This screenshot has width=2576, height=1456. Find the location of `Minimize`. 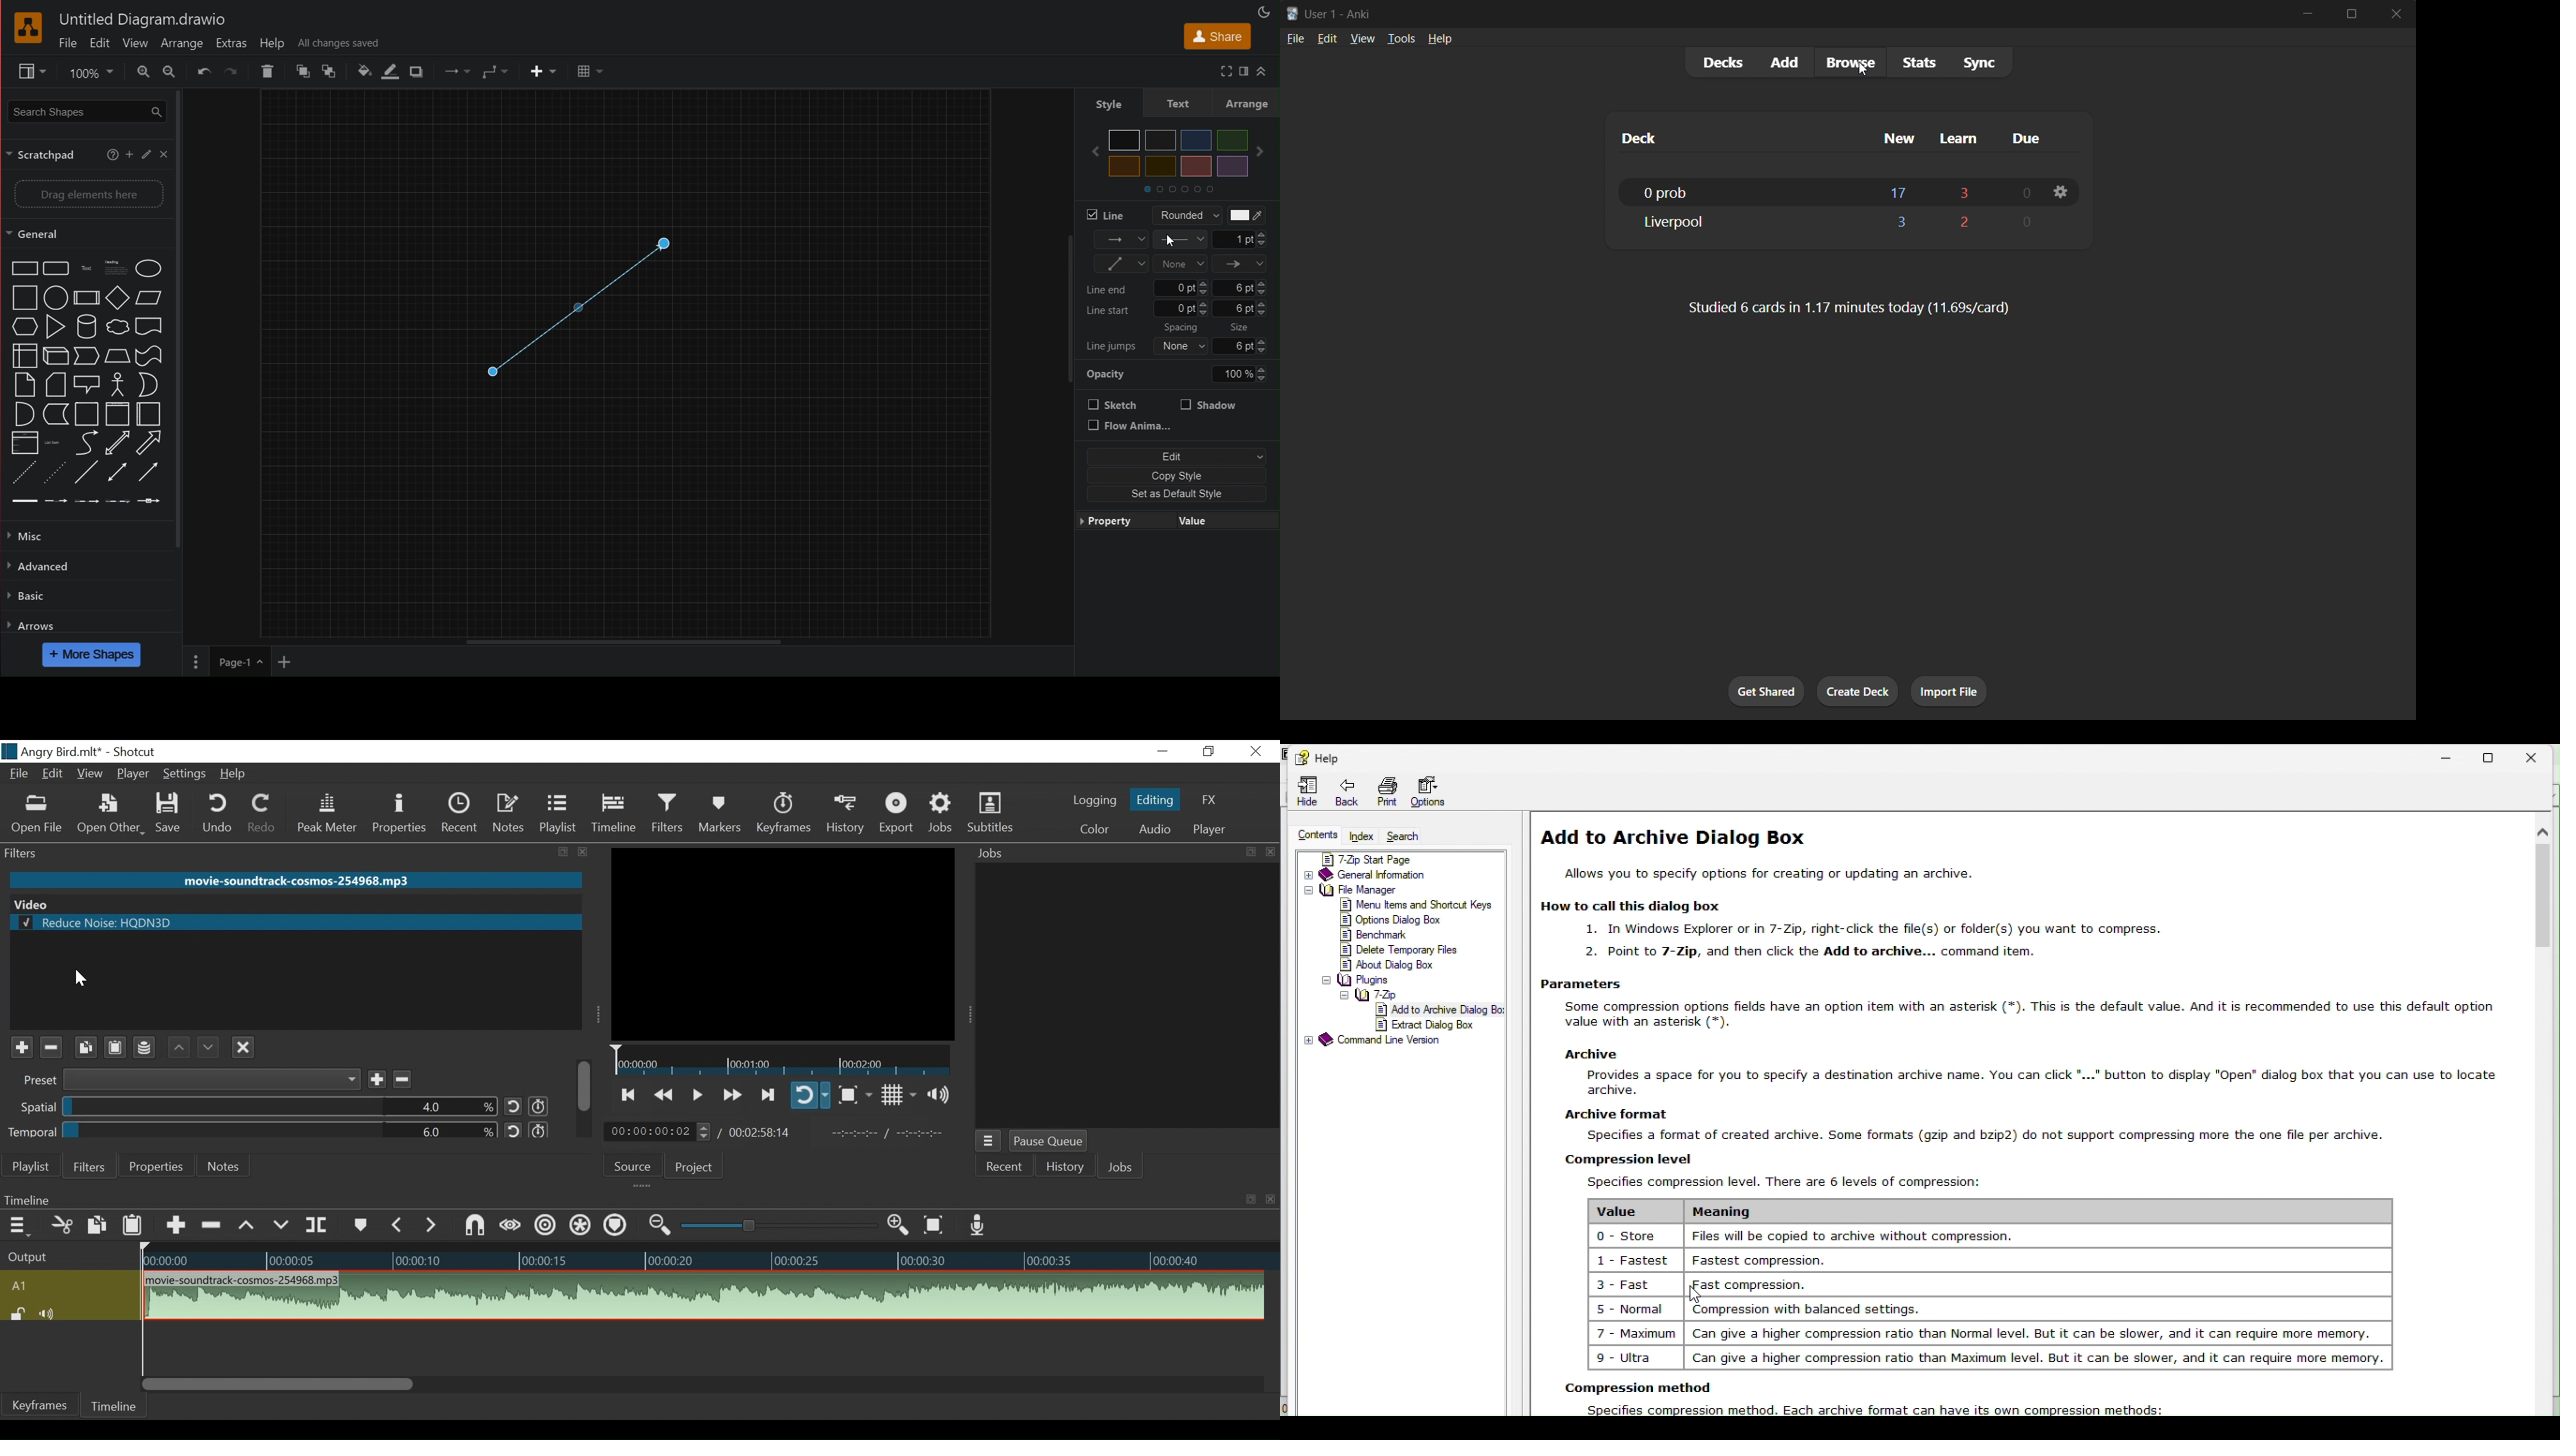

Minimize is located at coordinates (2449, 757).